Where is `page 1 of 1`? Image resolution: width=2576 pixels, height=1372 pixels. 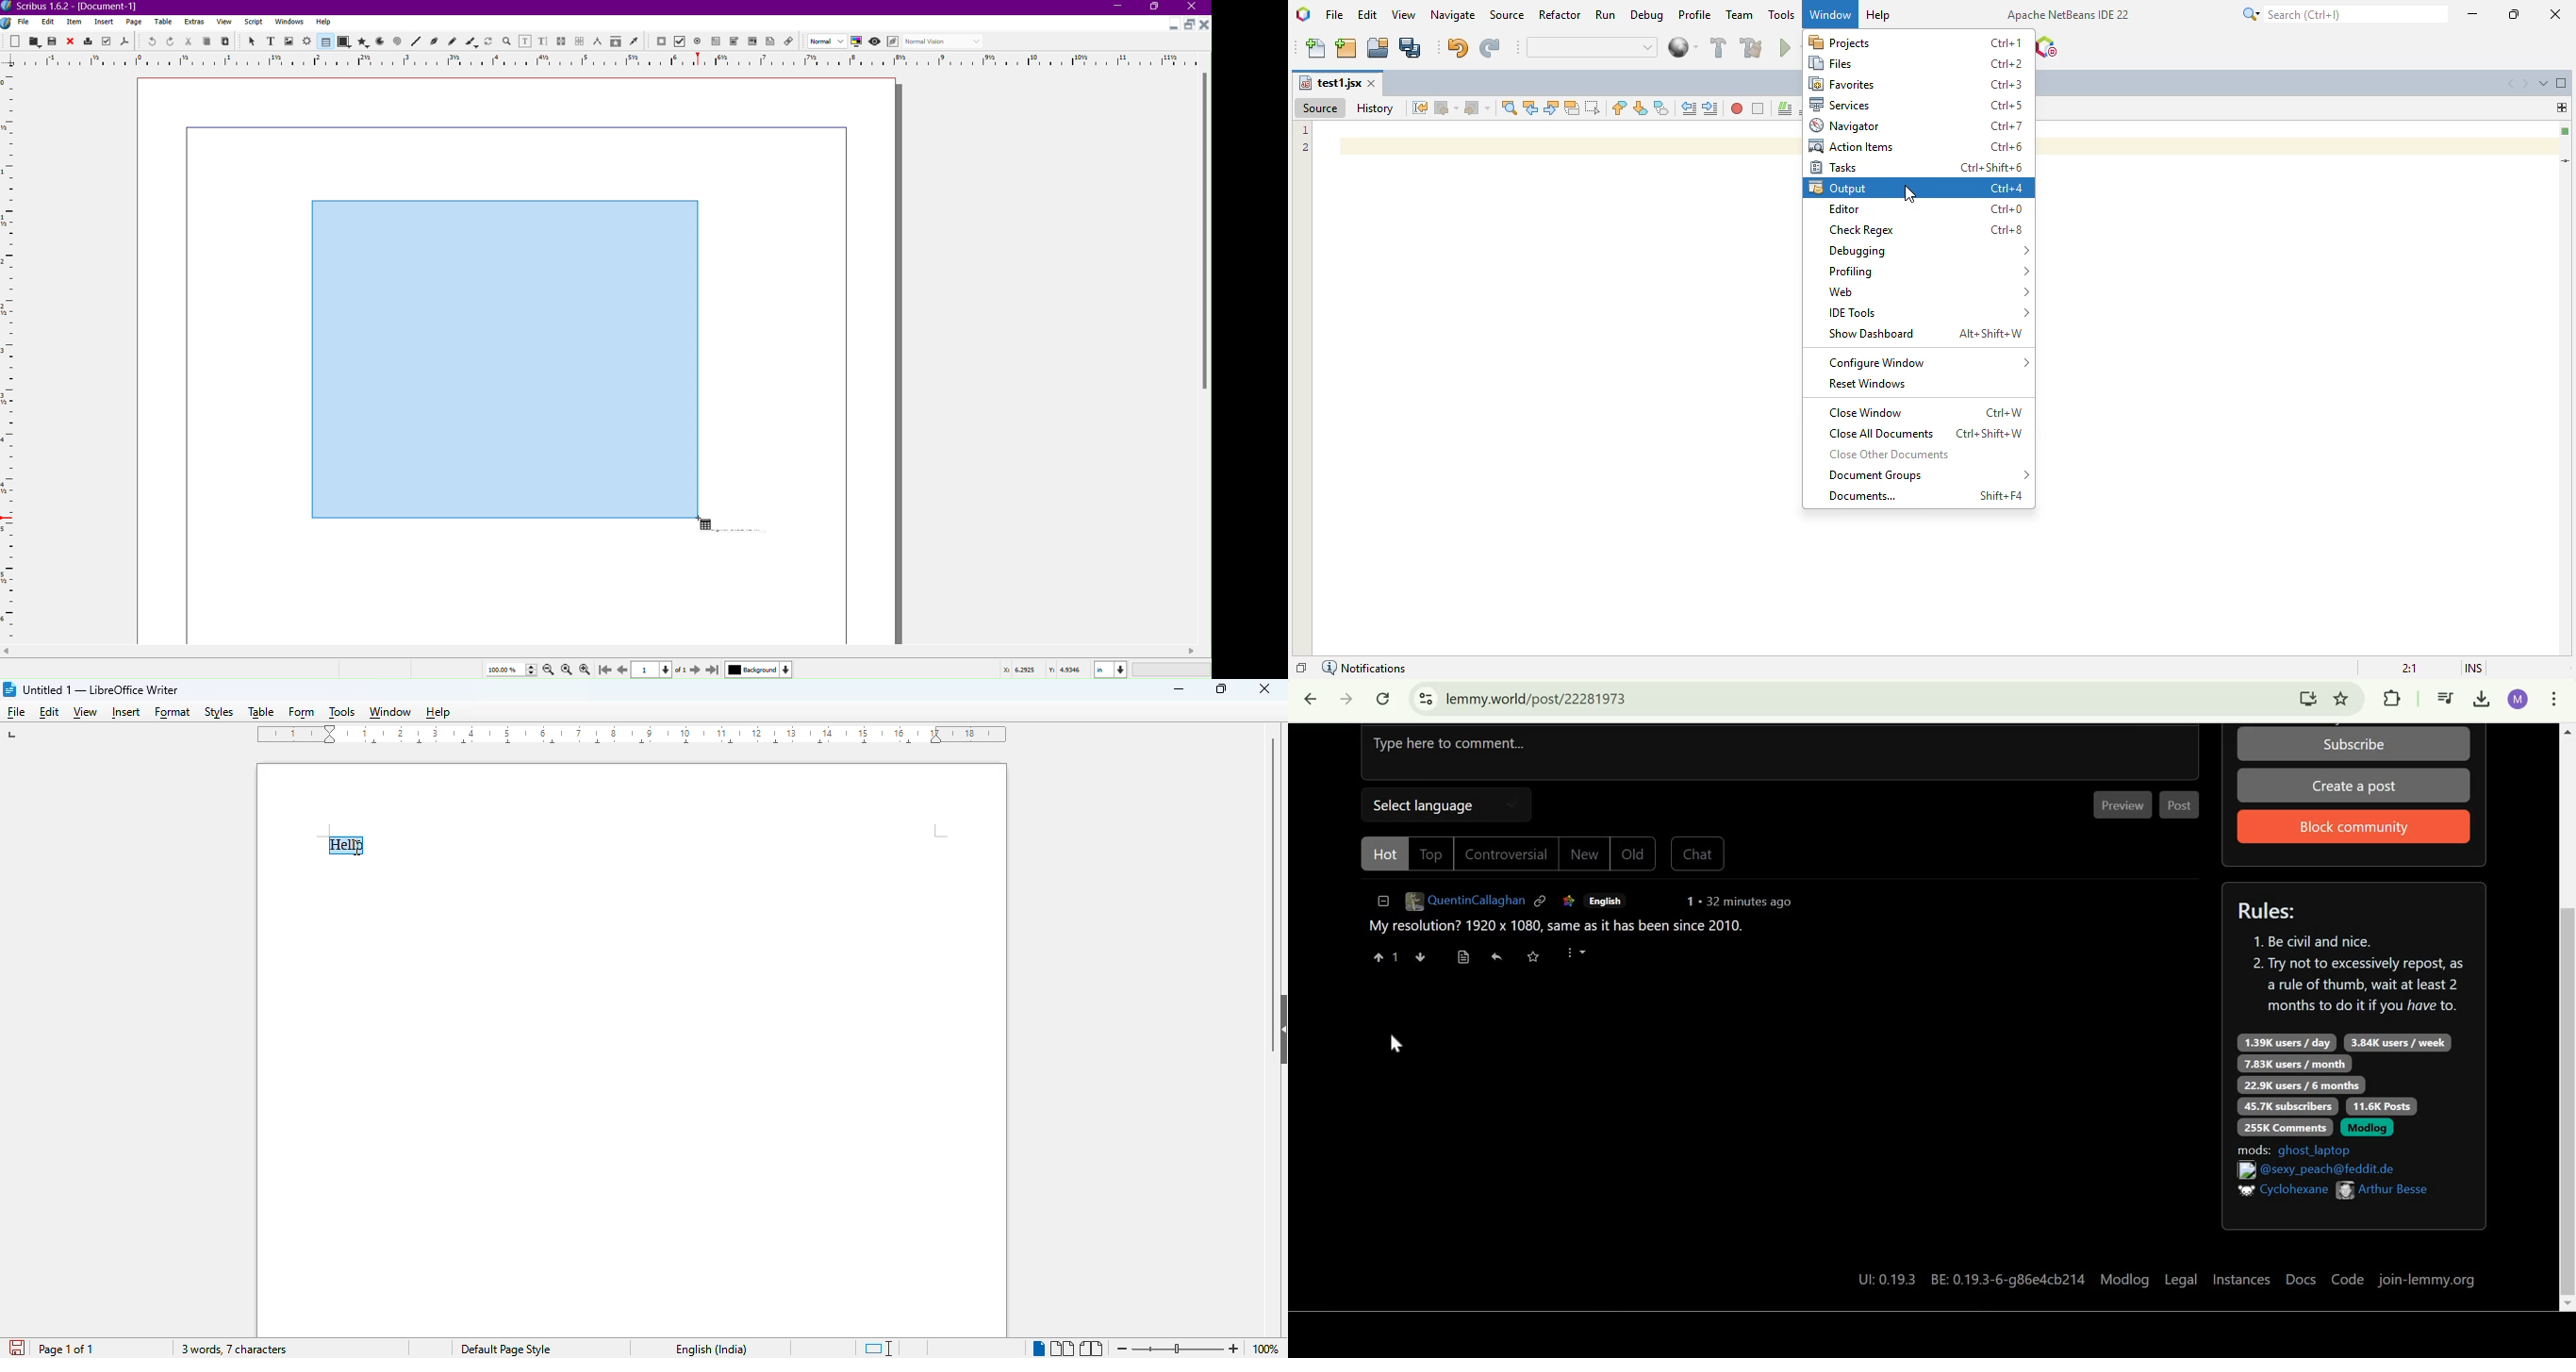
page 1 of 1 is located at coordinates (65, 1350).